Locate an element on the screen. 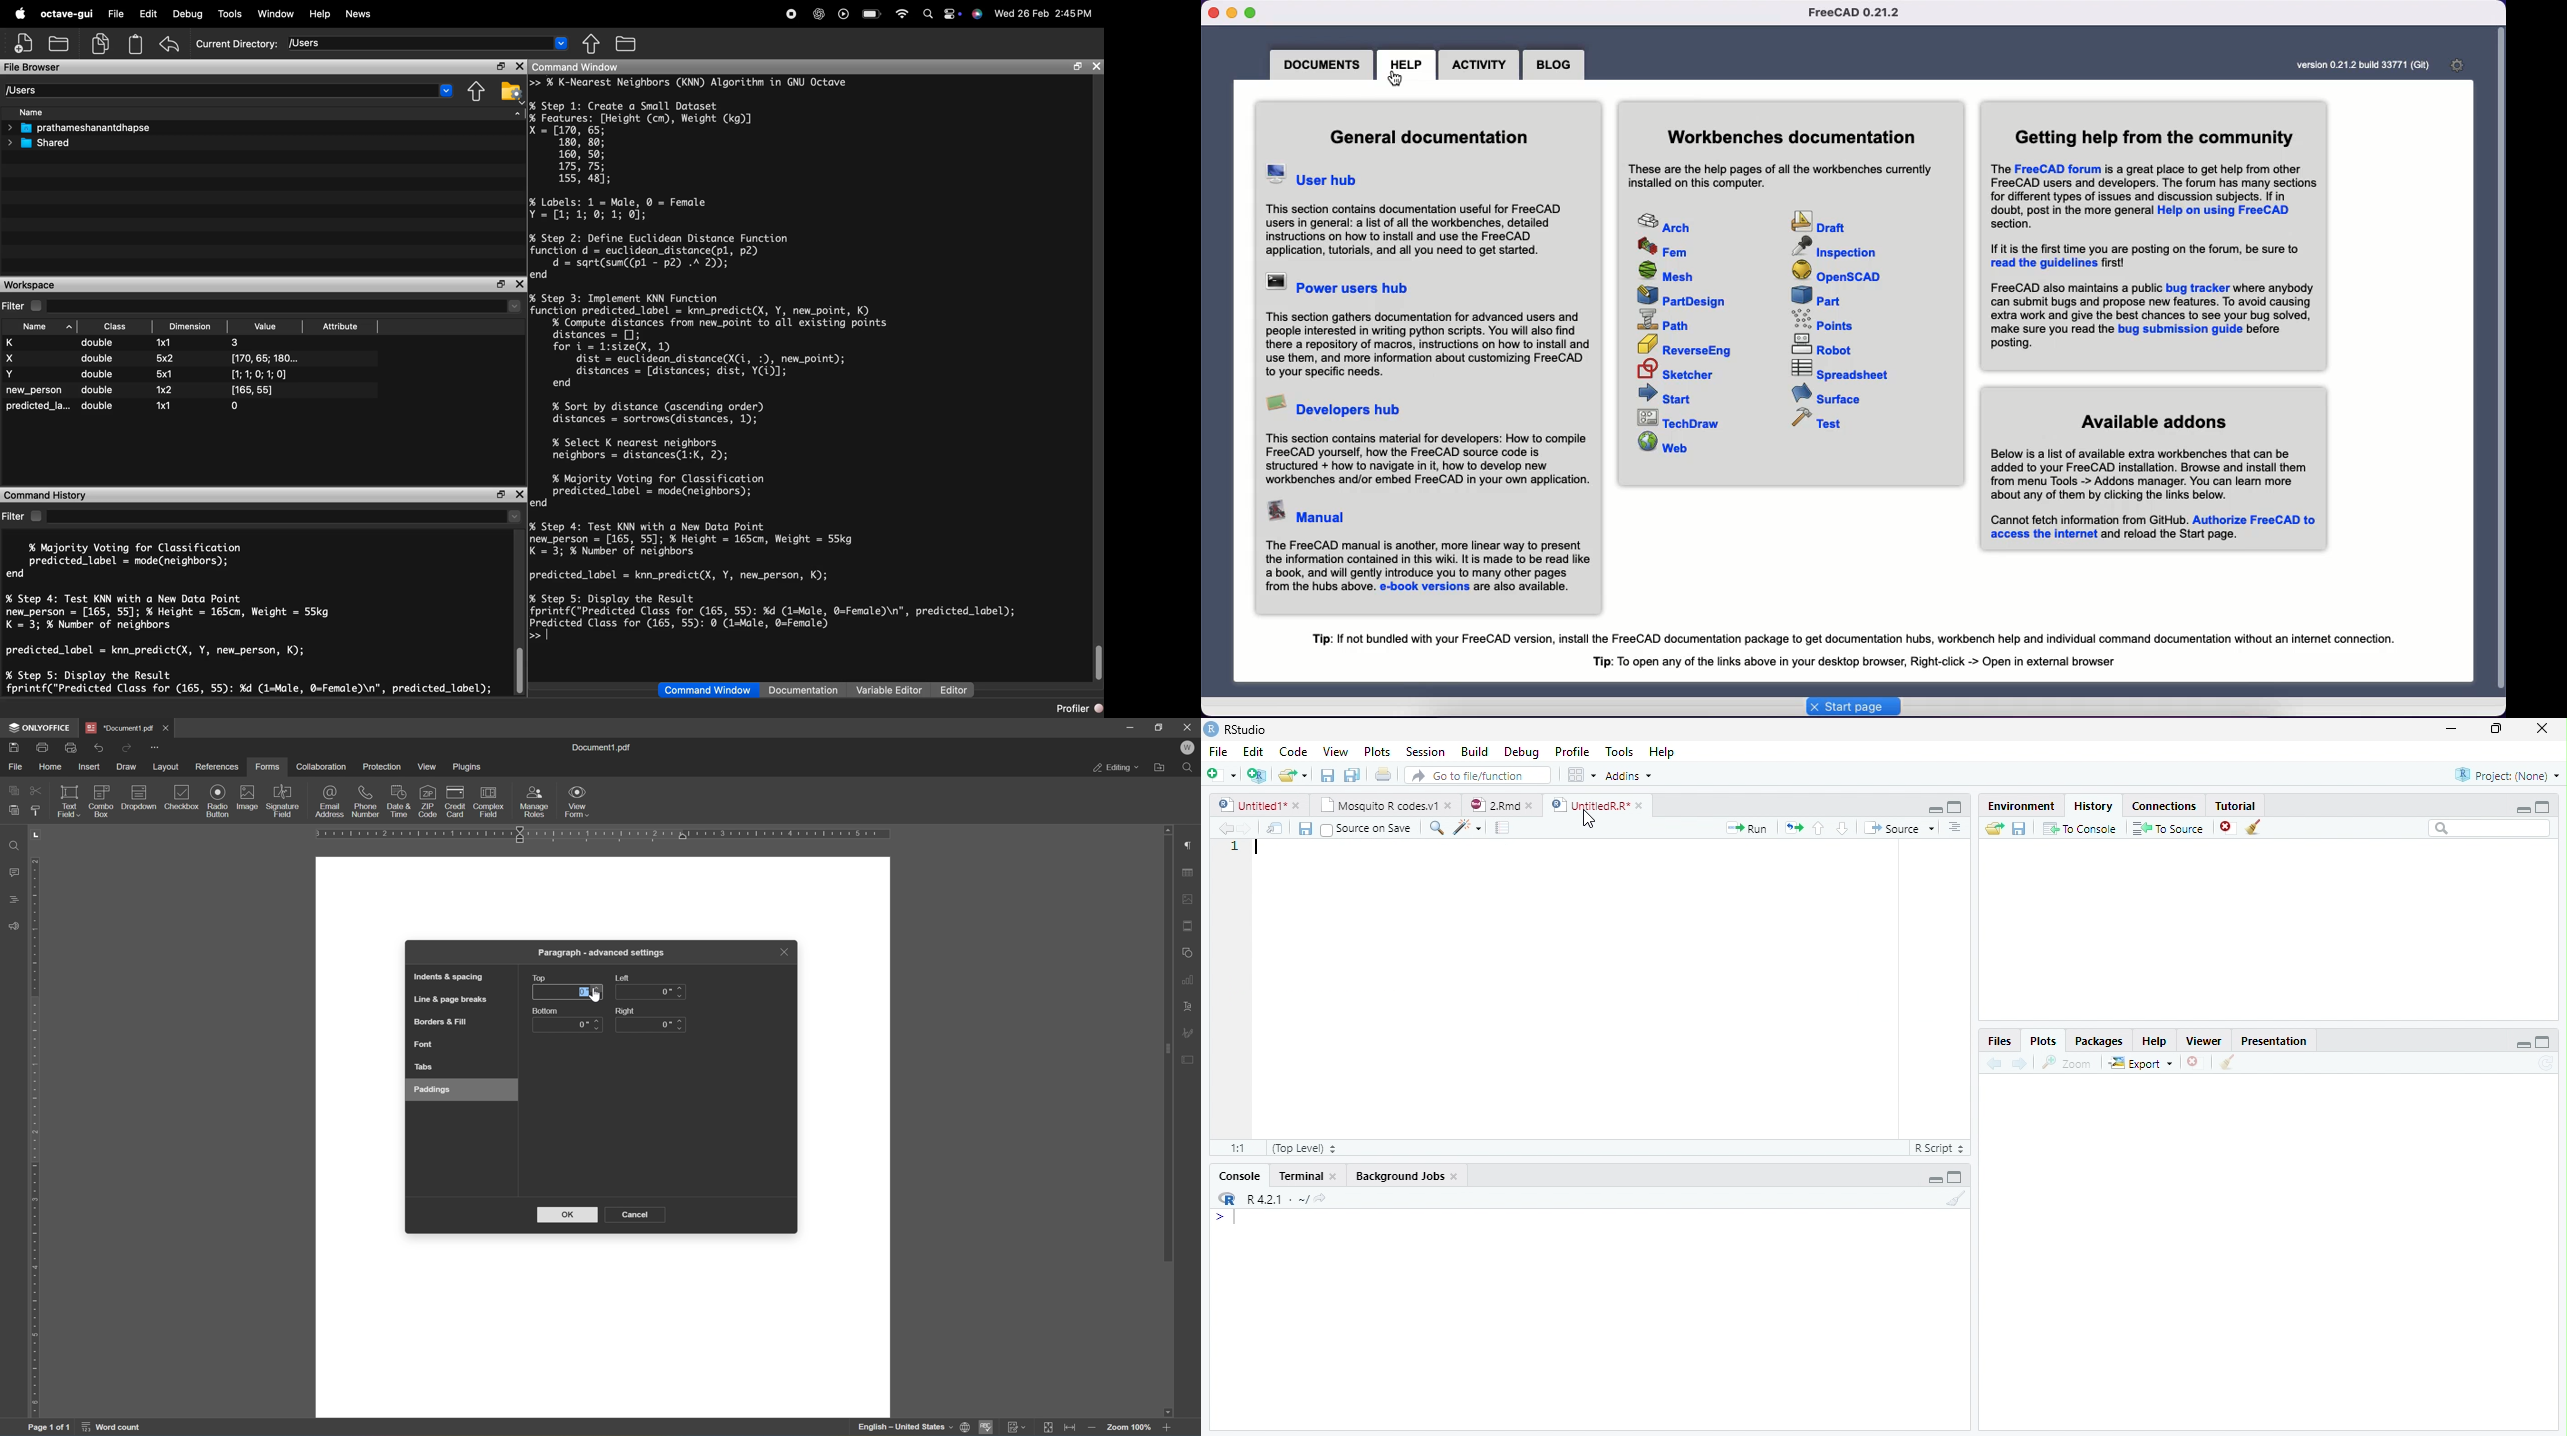 The width and height of the screenshot is (2576, 1456). FreeCAD is located at coordinates (1857, 13).